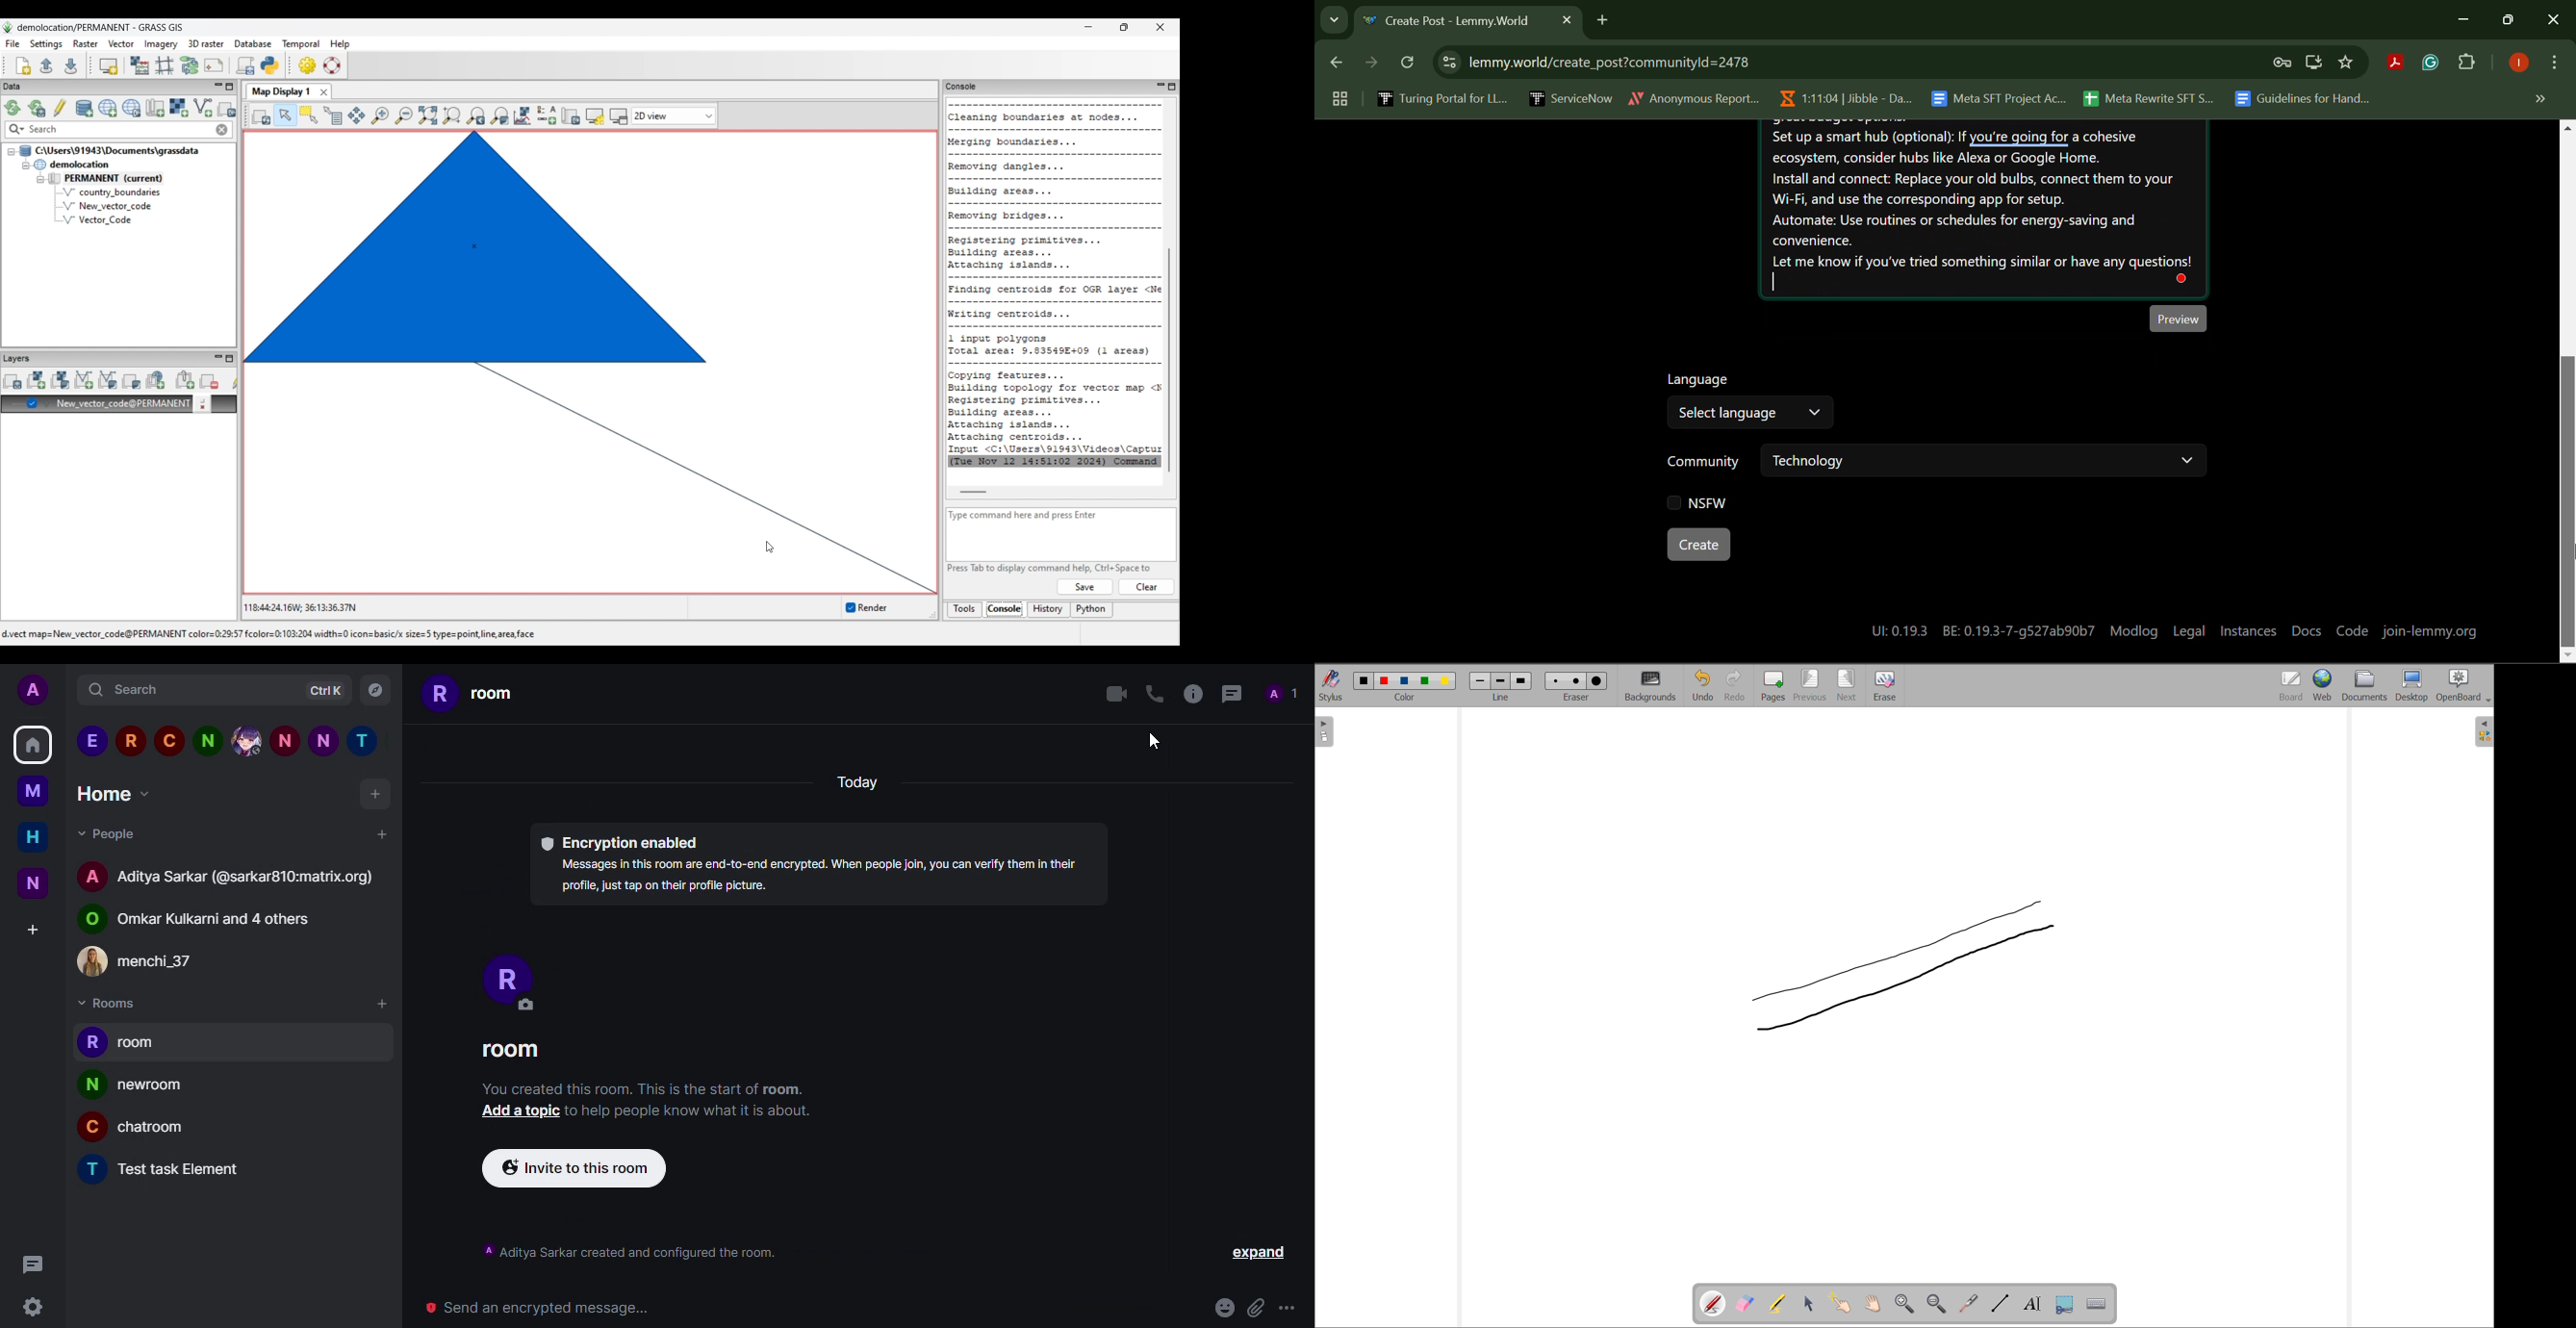 Image resolution: width=2576 pixels, height=1344 pixels. What do you see at coordinates (2065, 1304) in the screenshot?
I see `capture part of the screen` at bounding box center [2065, 1304].